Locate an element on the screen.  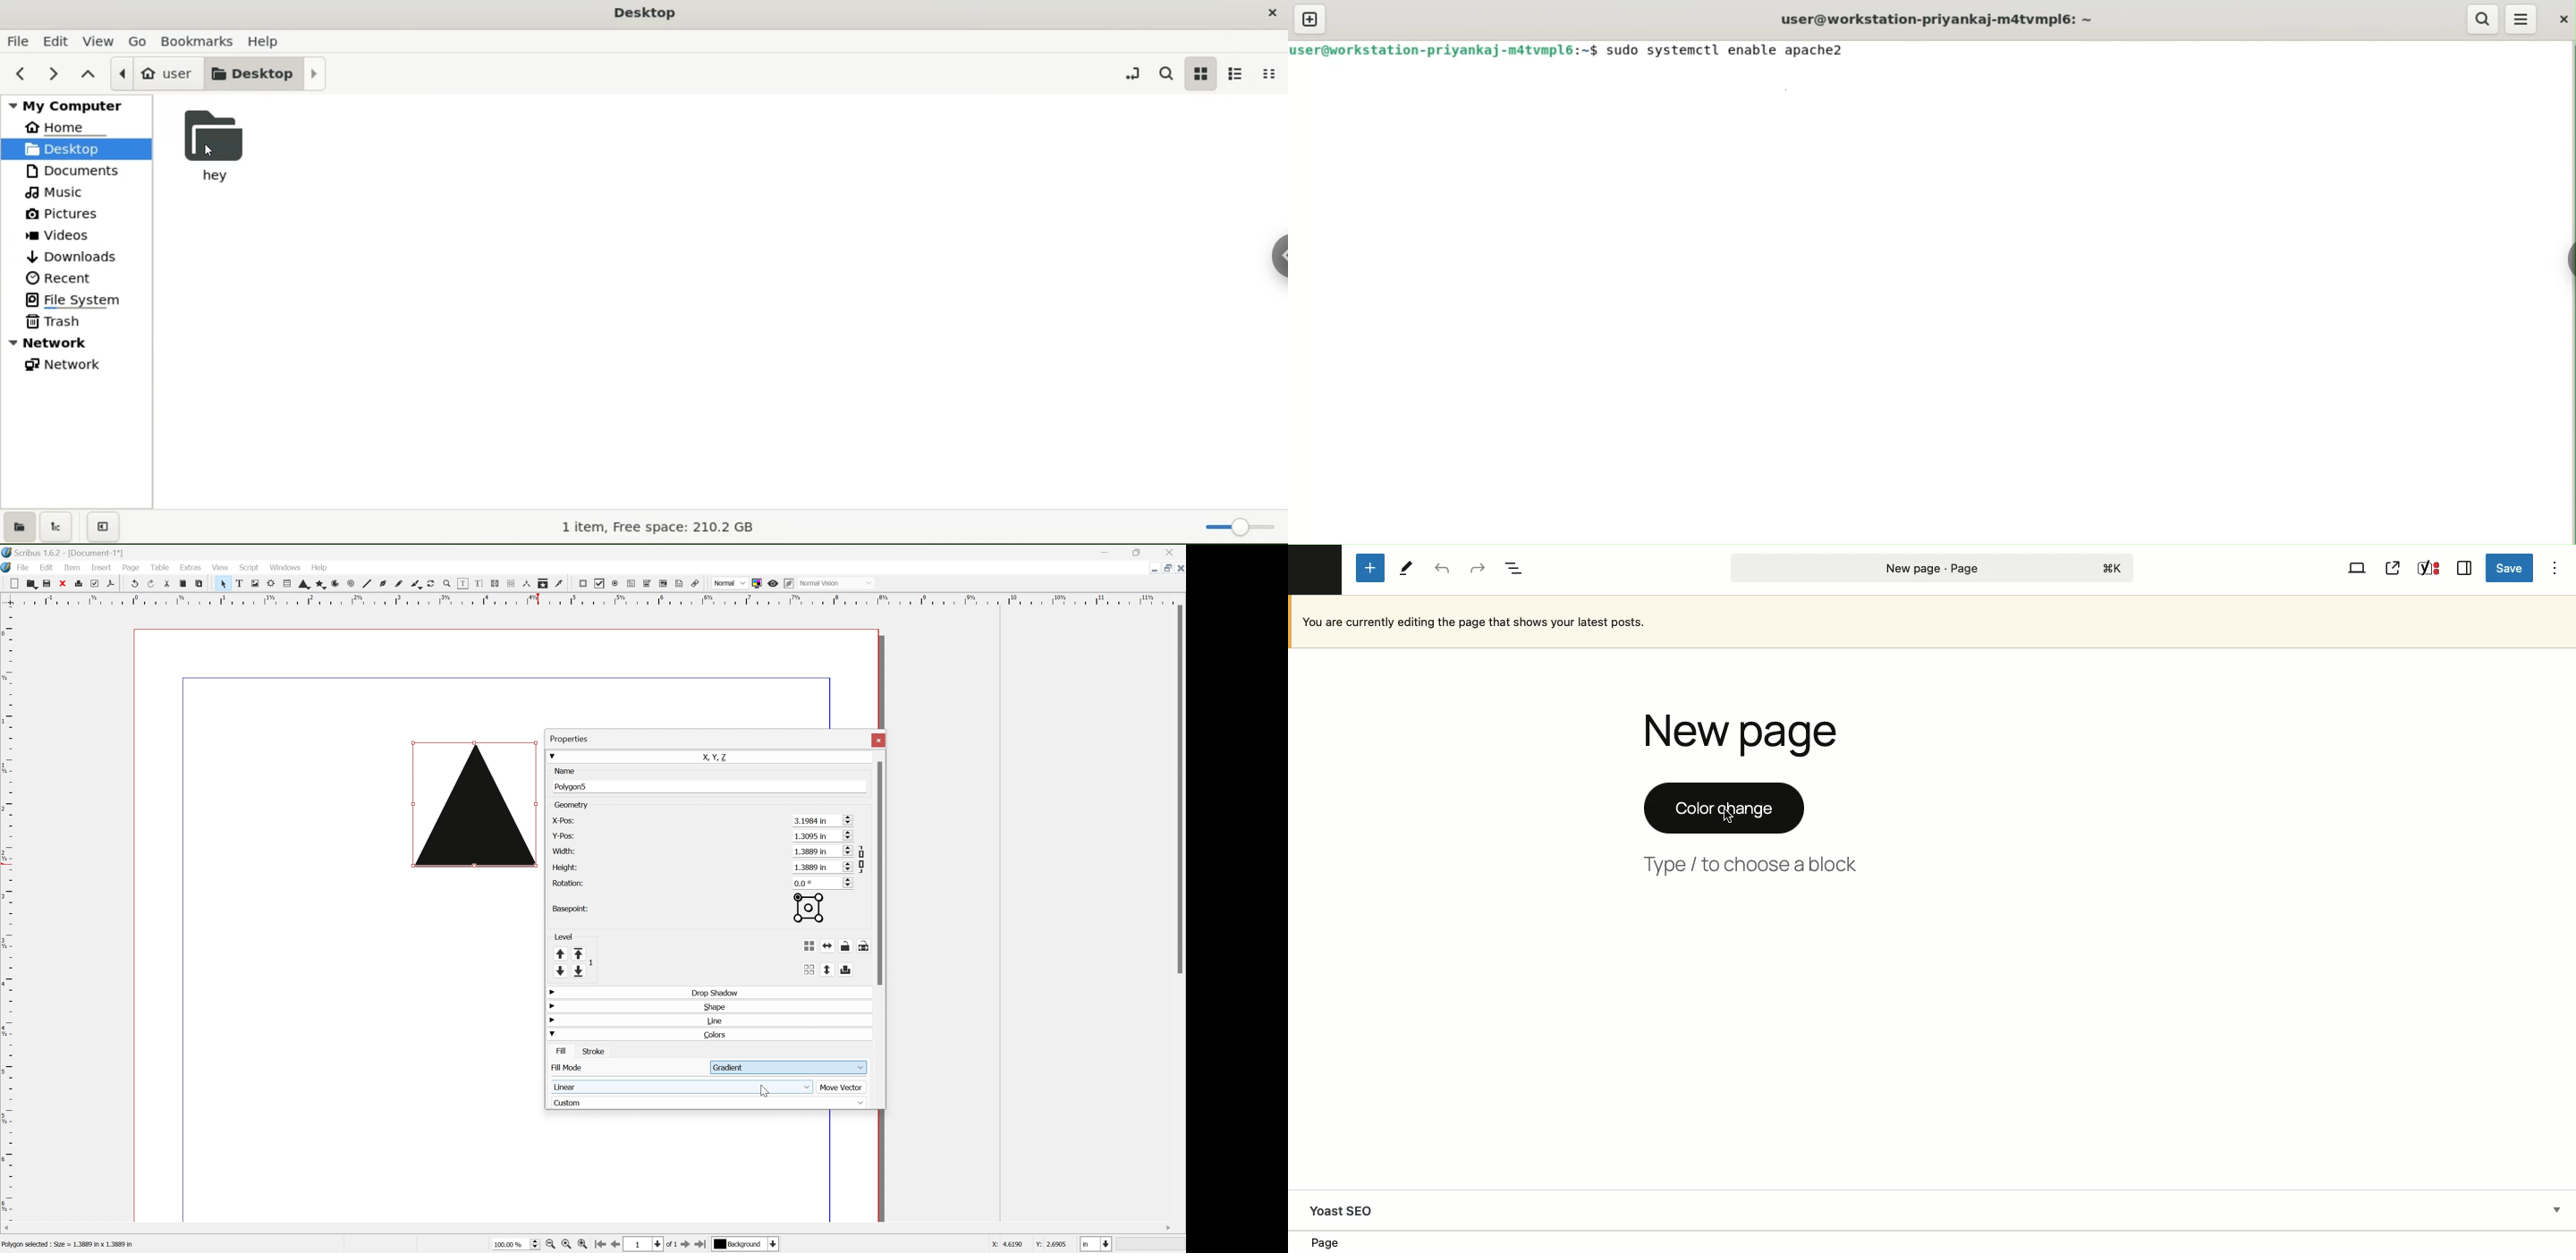
Scroll Bar is located at coordinates (1179, 789).